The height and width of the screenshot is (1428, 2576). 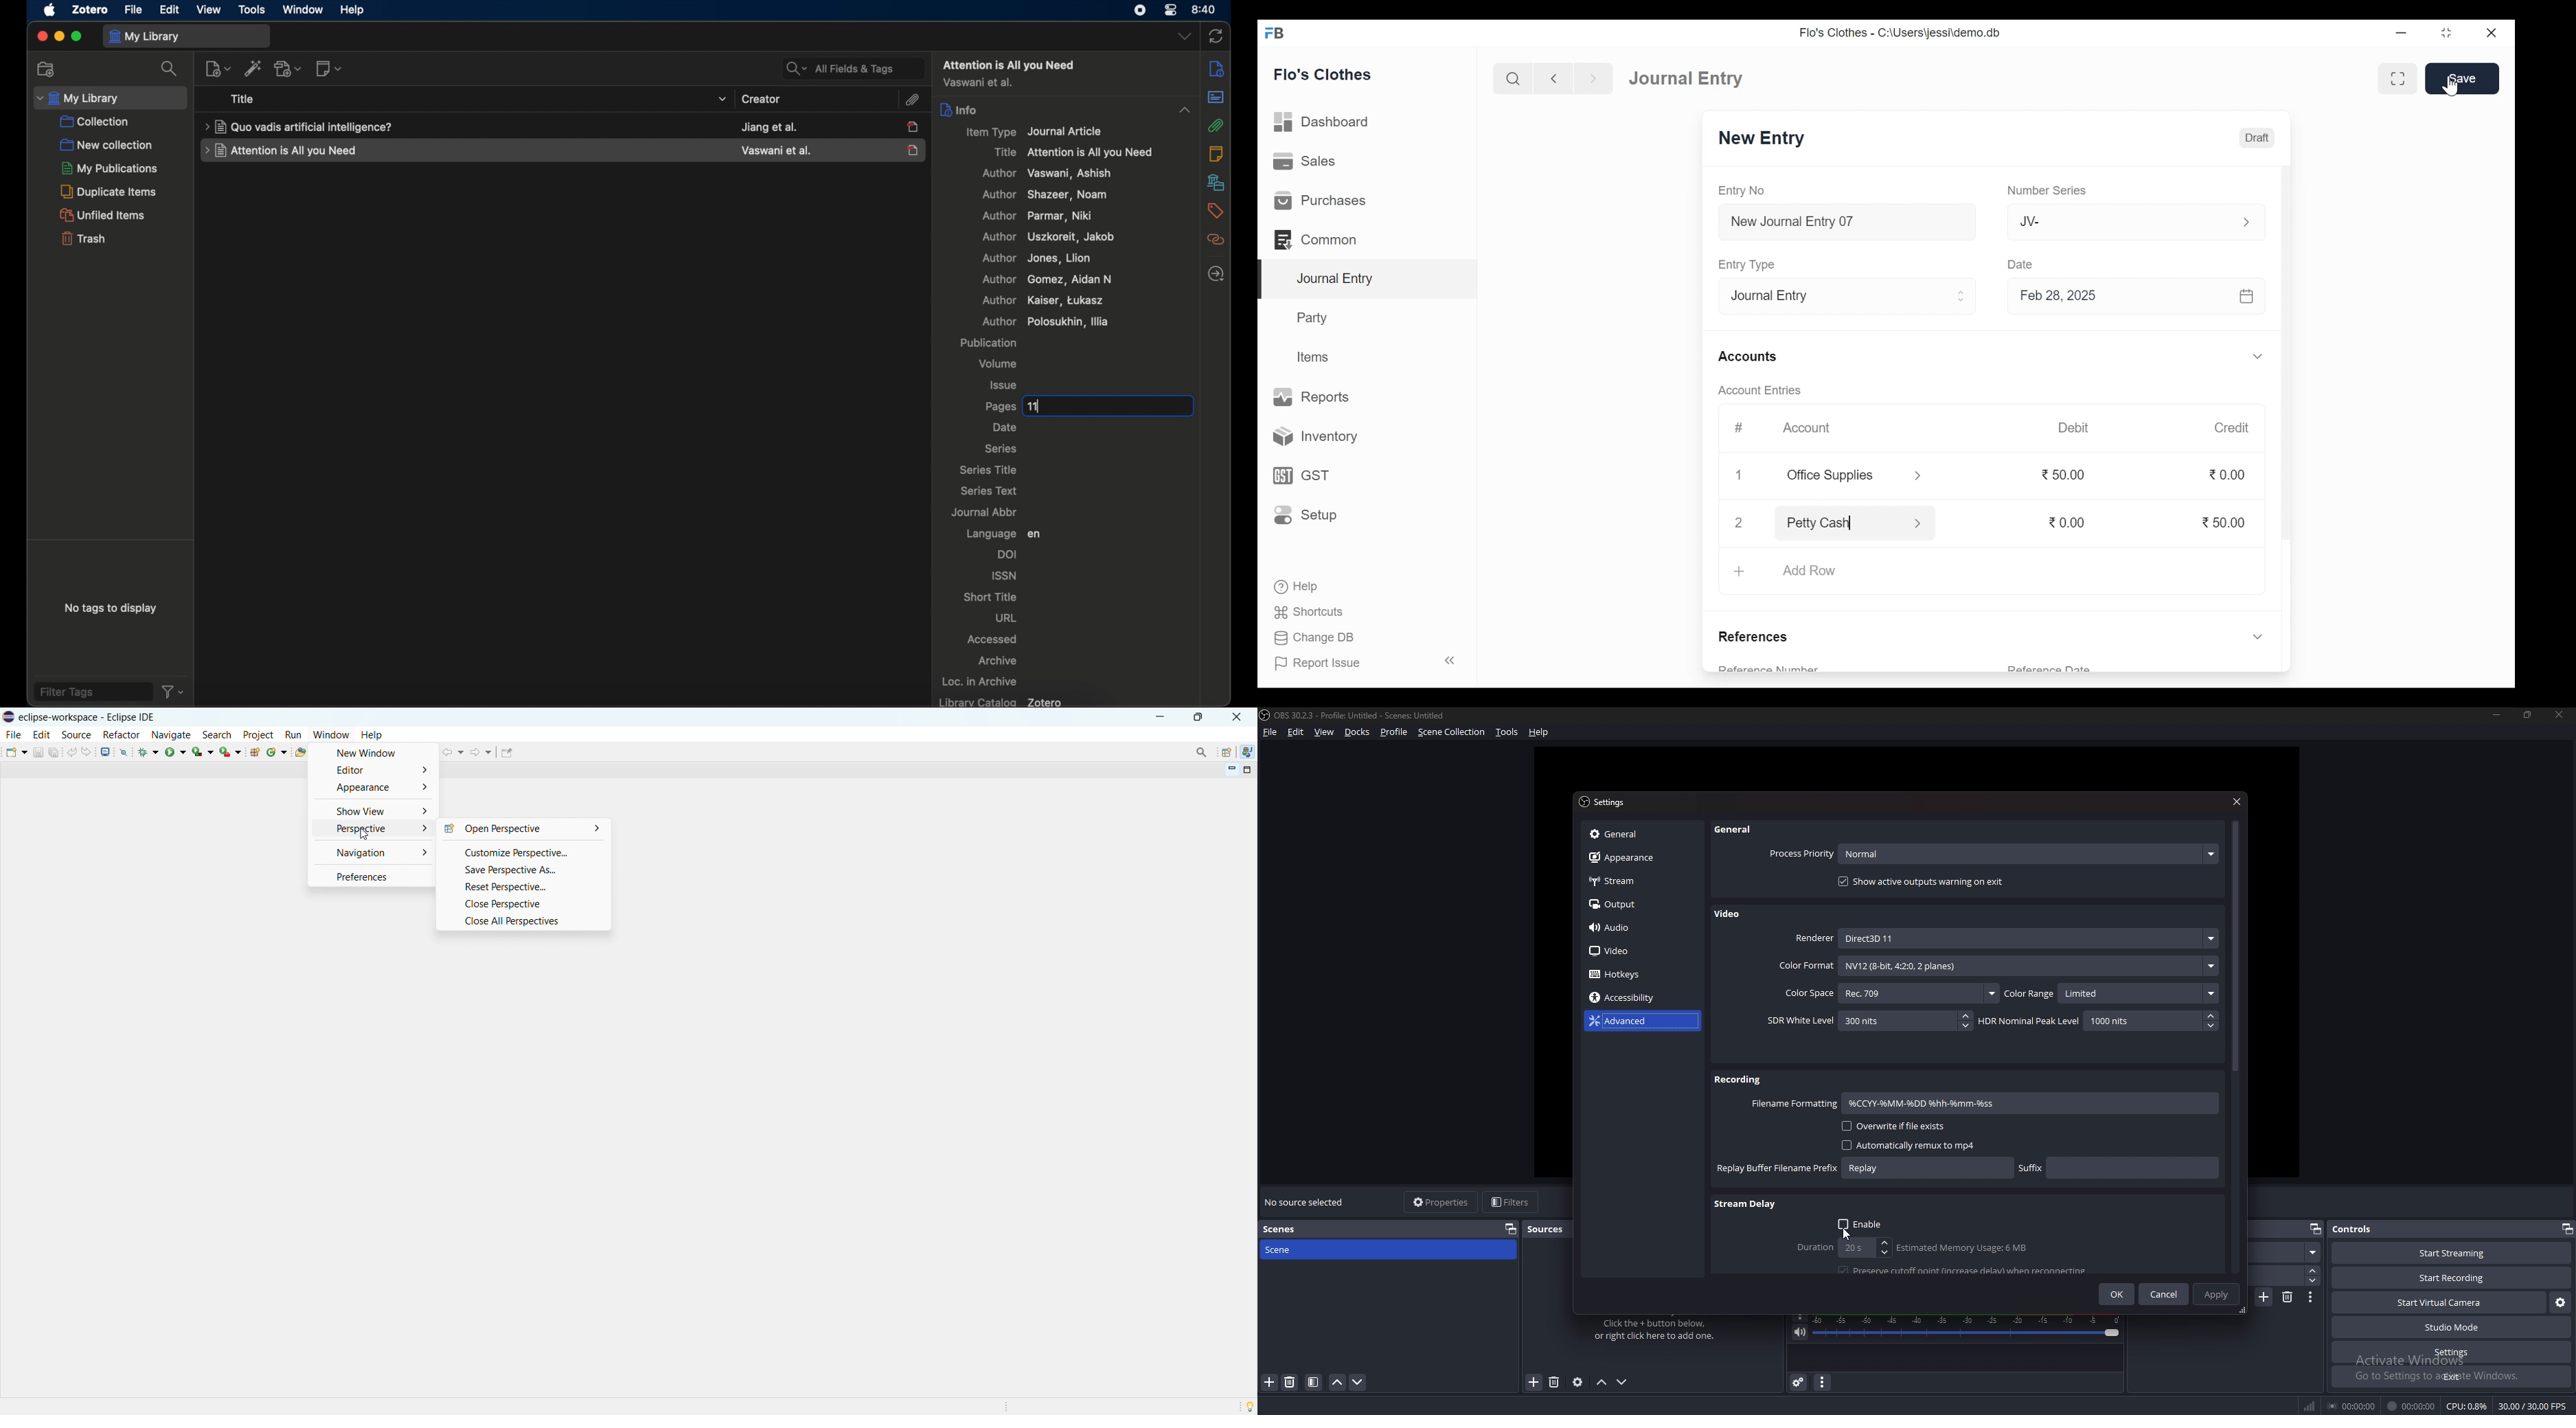 I want to click on view, so click(x=1324, y=732).